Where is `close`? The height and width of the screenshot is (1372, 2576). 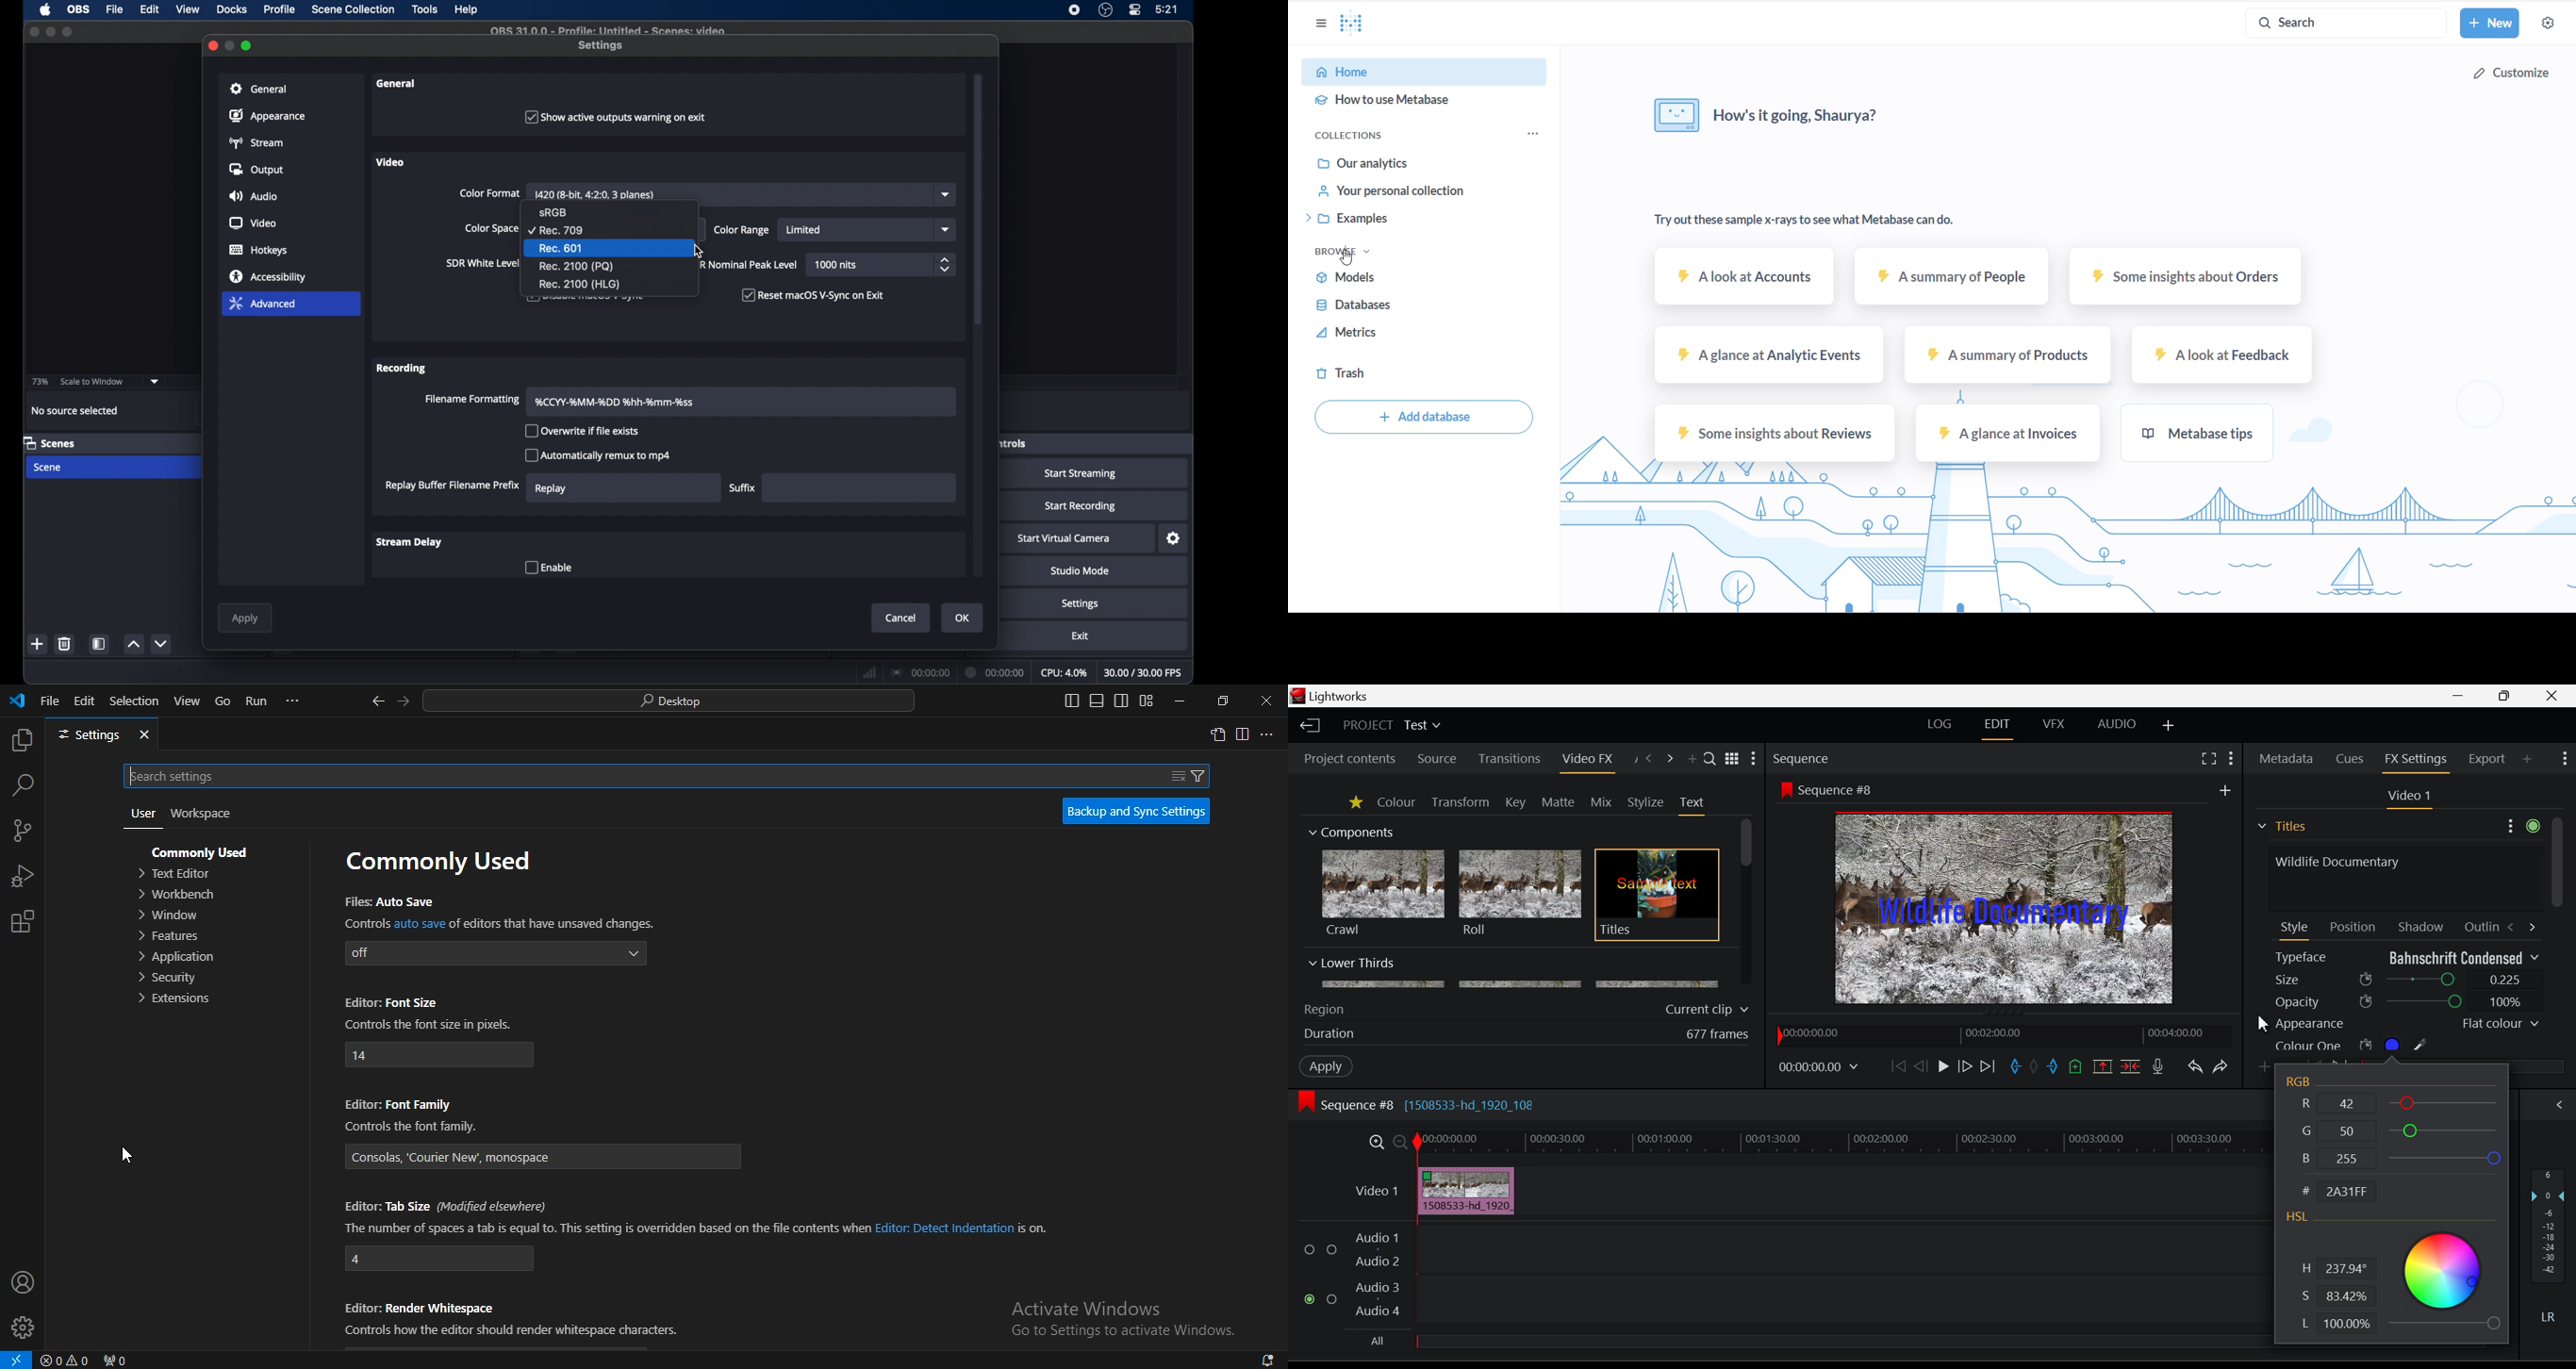
close is located at coordinates (34, 30).